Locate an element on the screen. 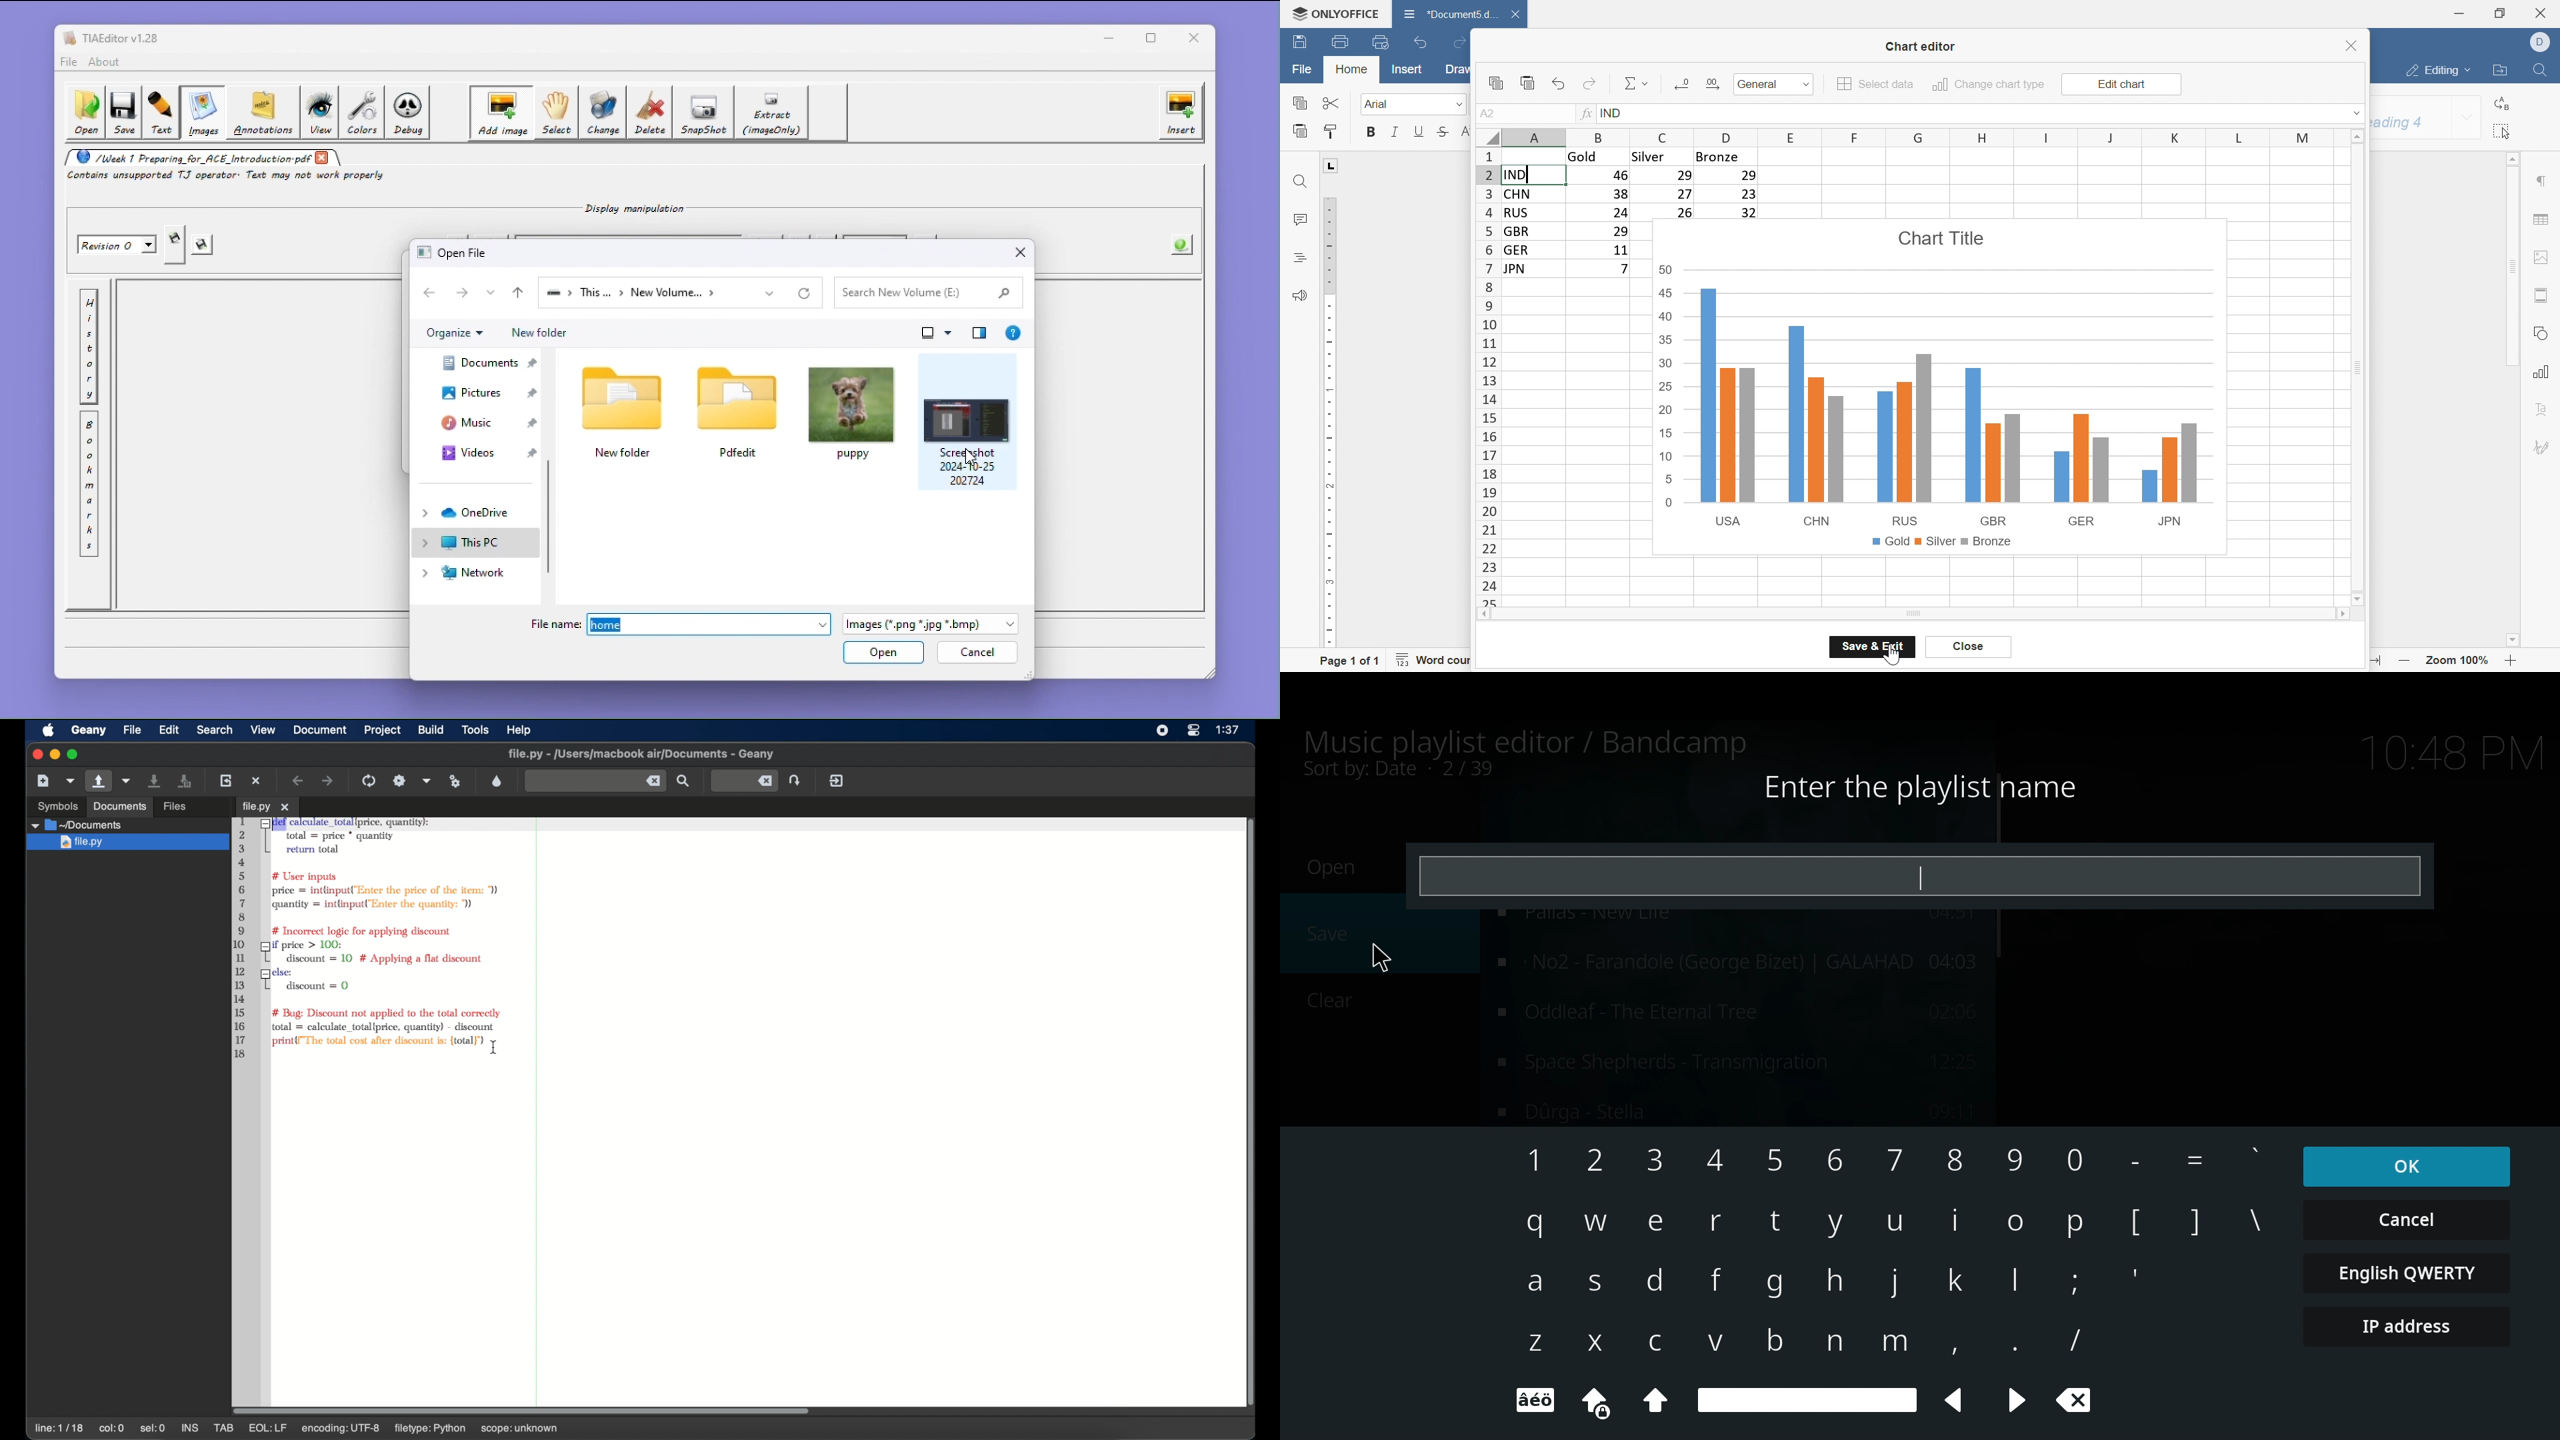 This screenshot has width=2576, height=1456. headings is located at coordinates (1301, 258).